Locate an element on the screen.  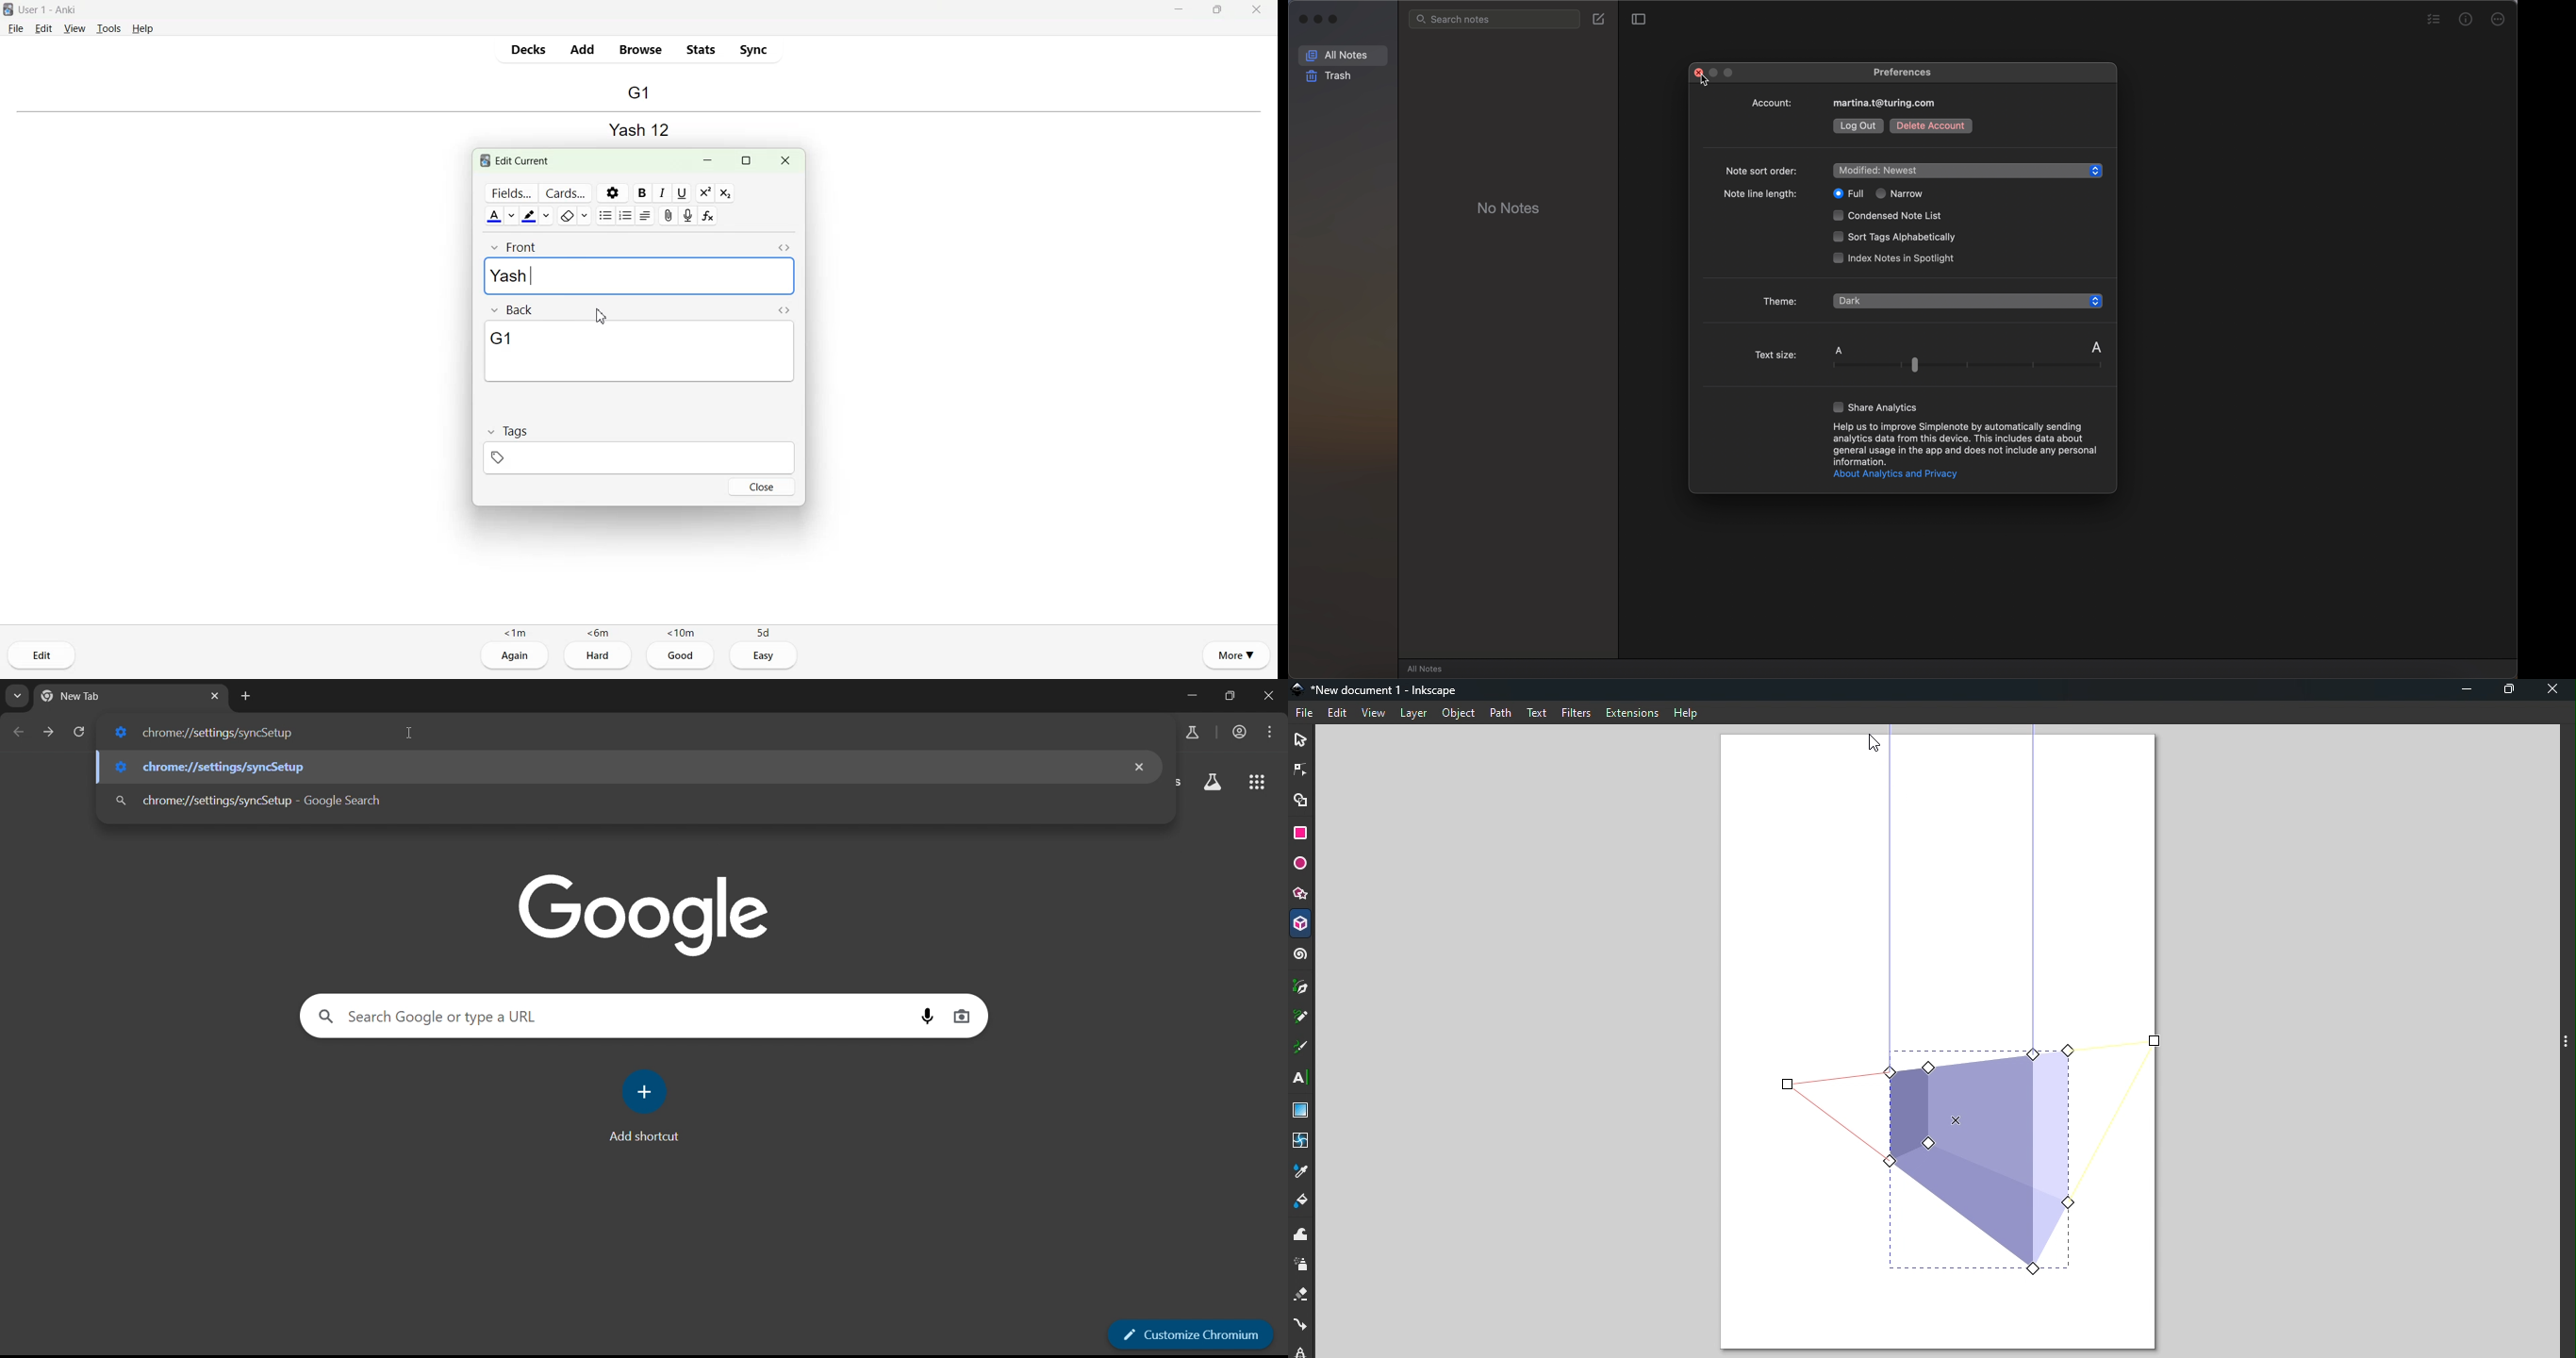
Google is located at coordinates (649, 913).